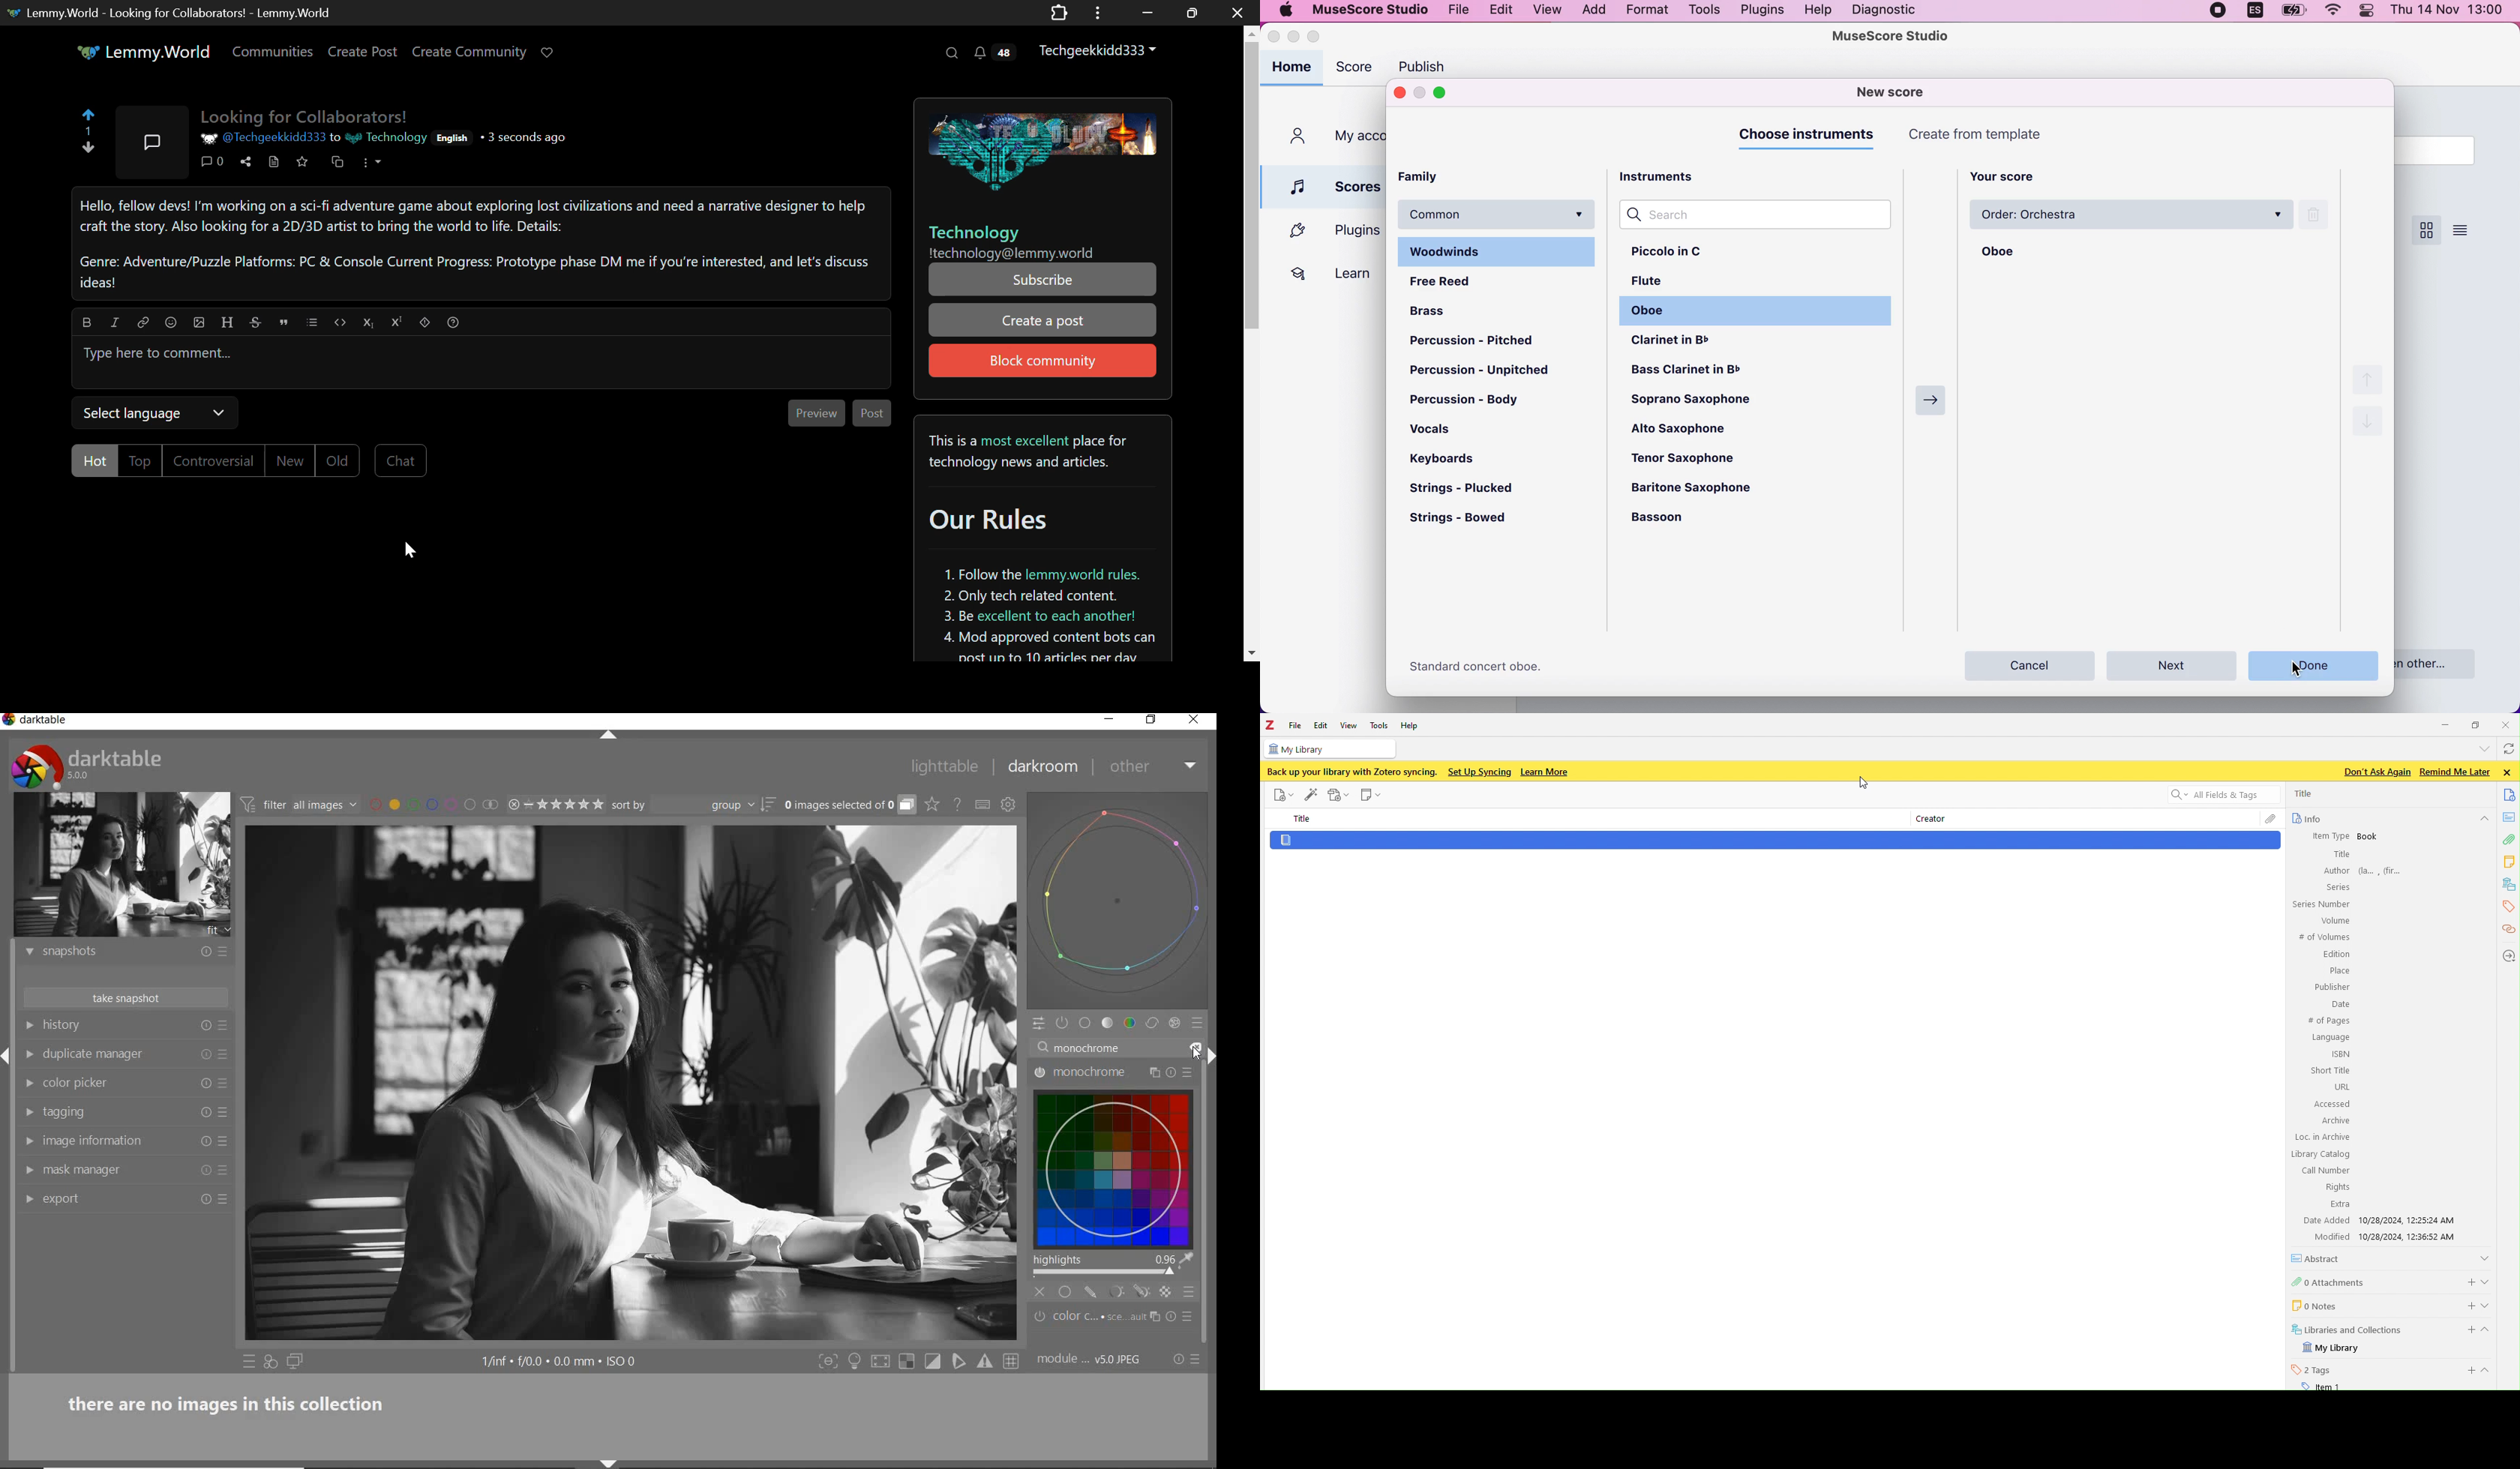 This screenshot has height=1484, width=2520. I want to click on other, so click(1155, 766).